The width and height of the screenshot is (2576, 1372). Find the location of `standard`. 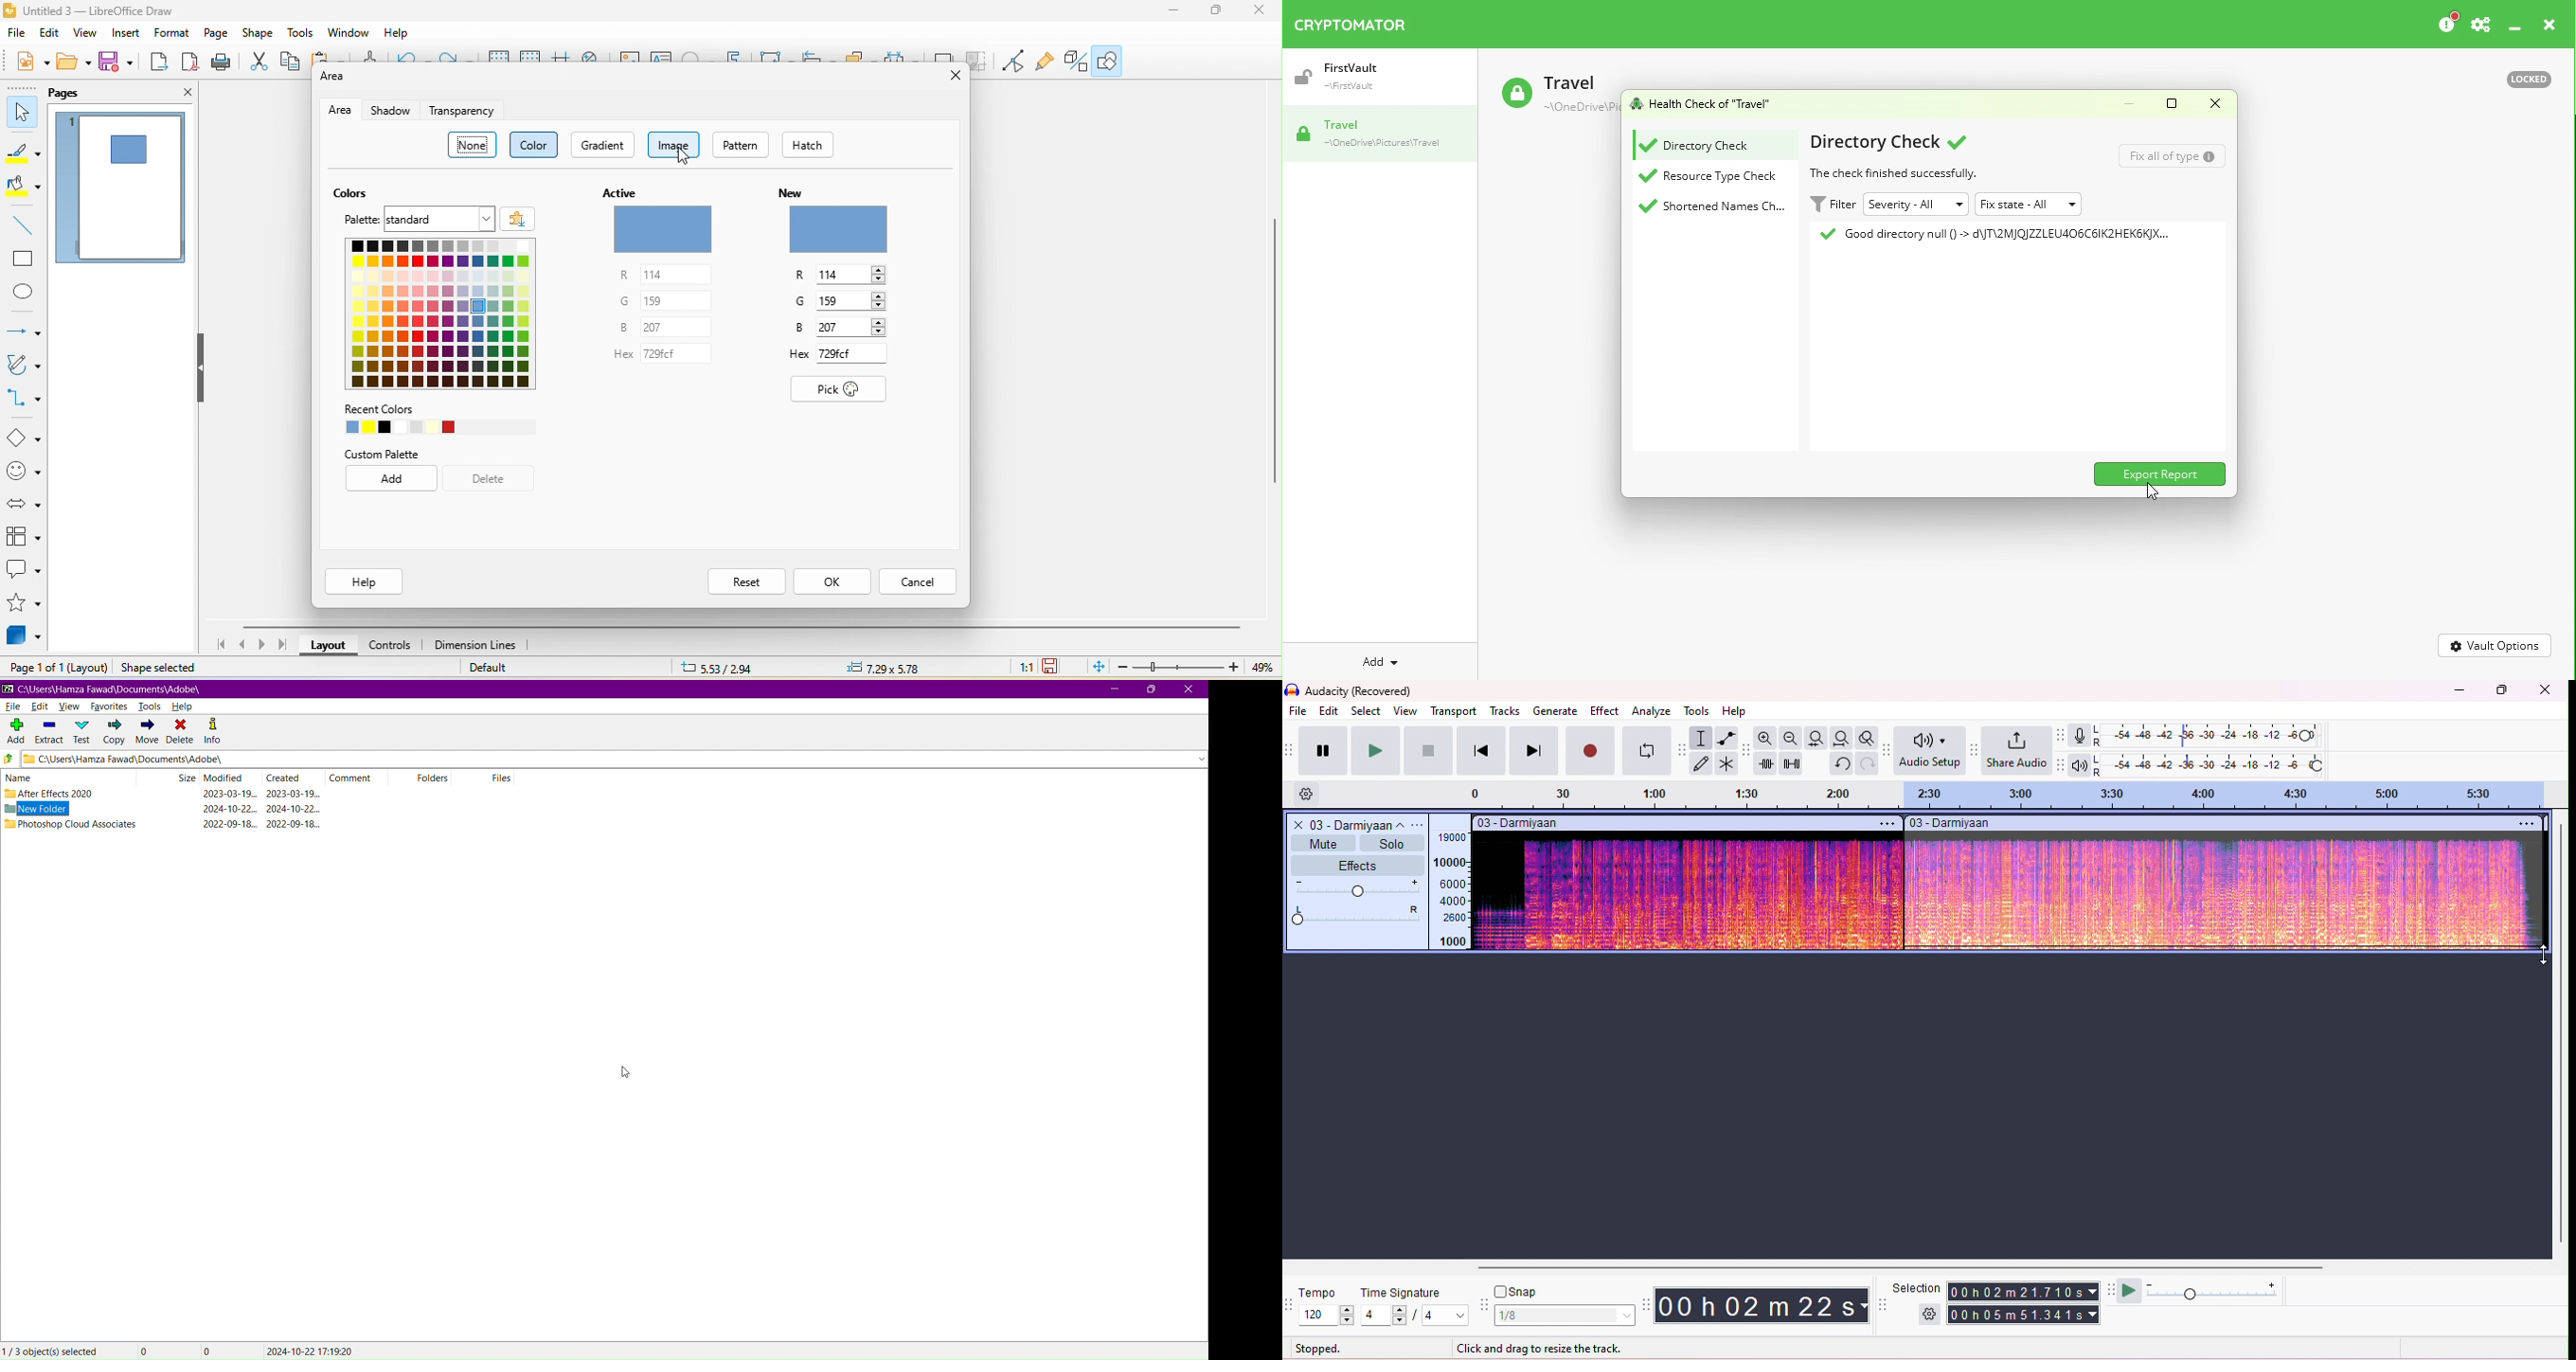

standard is located at coordinates (440, 219).